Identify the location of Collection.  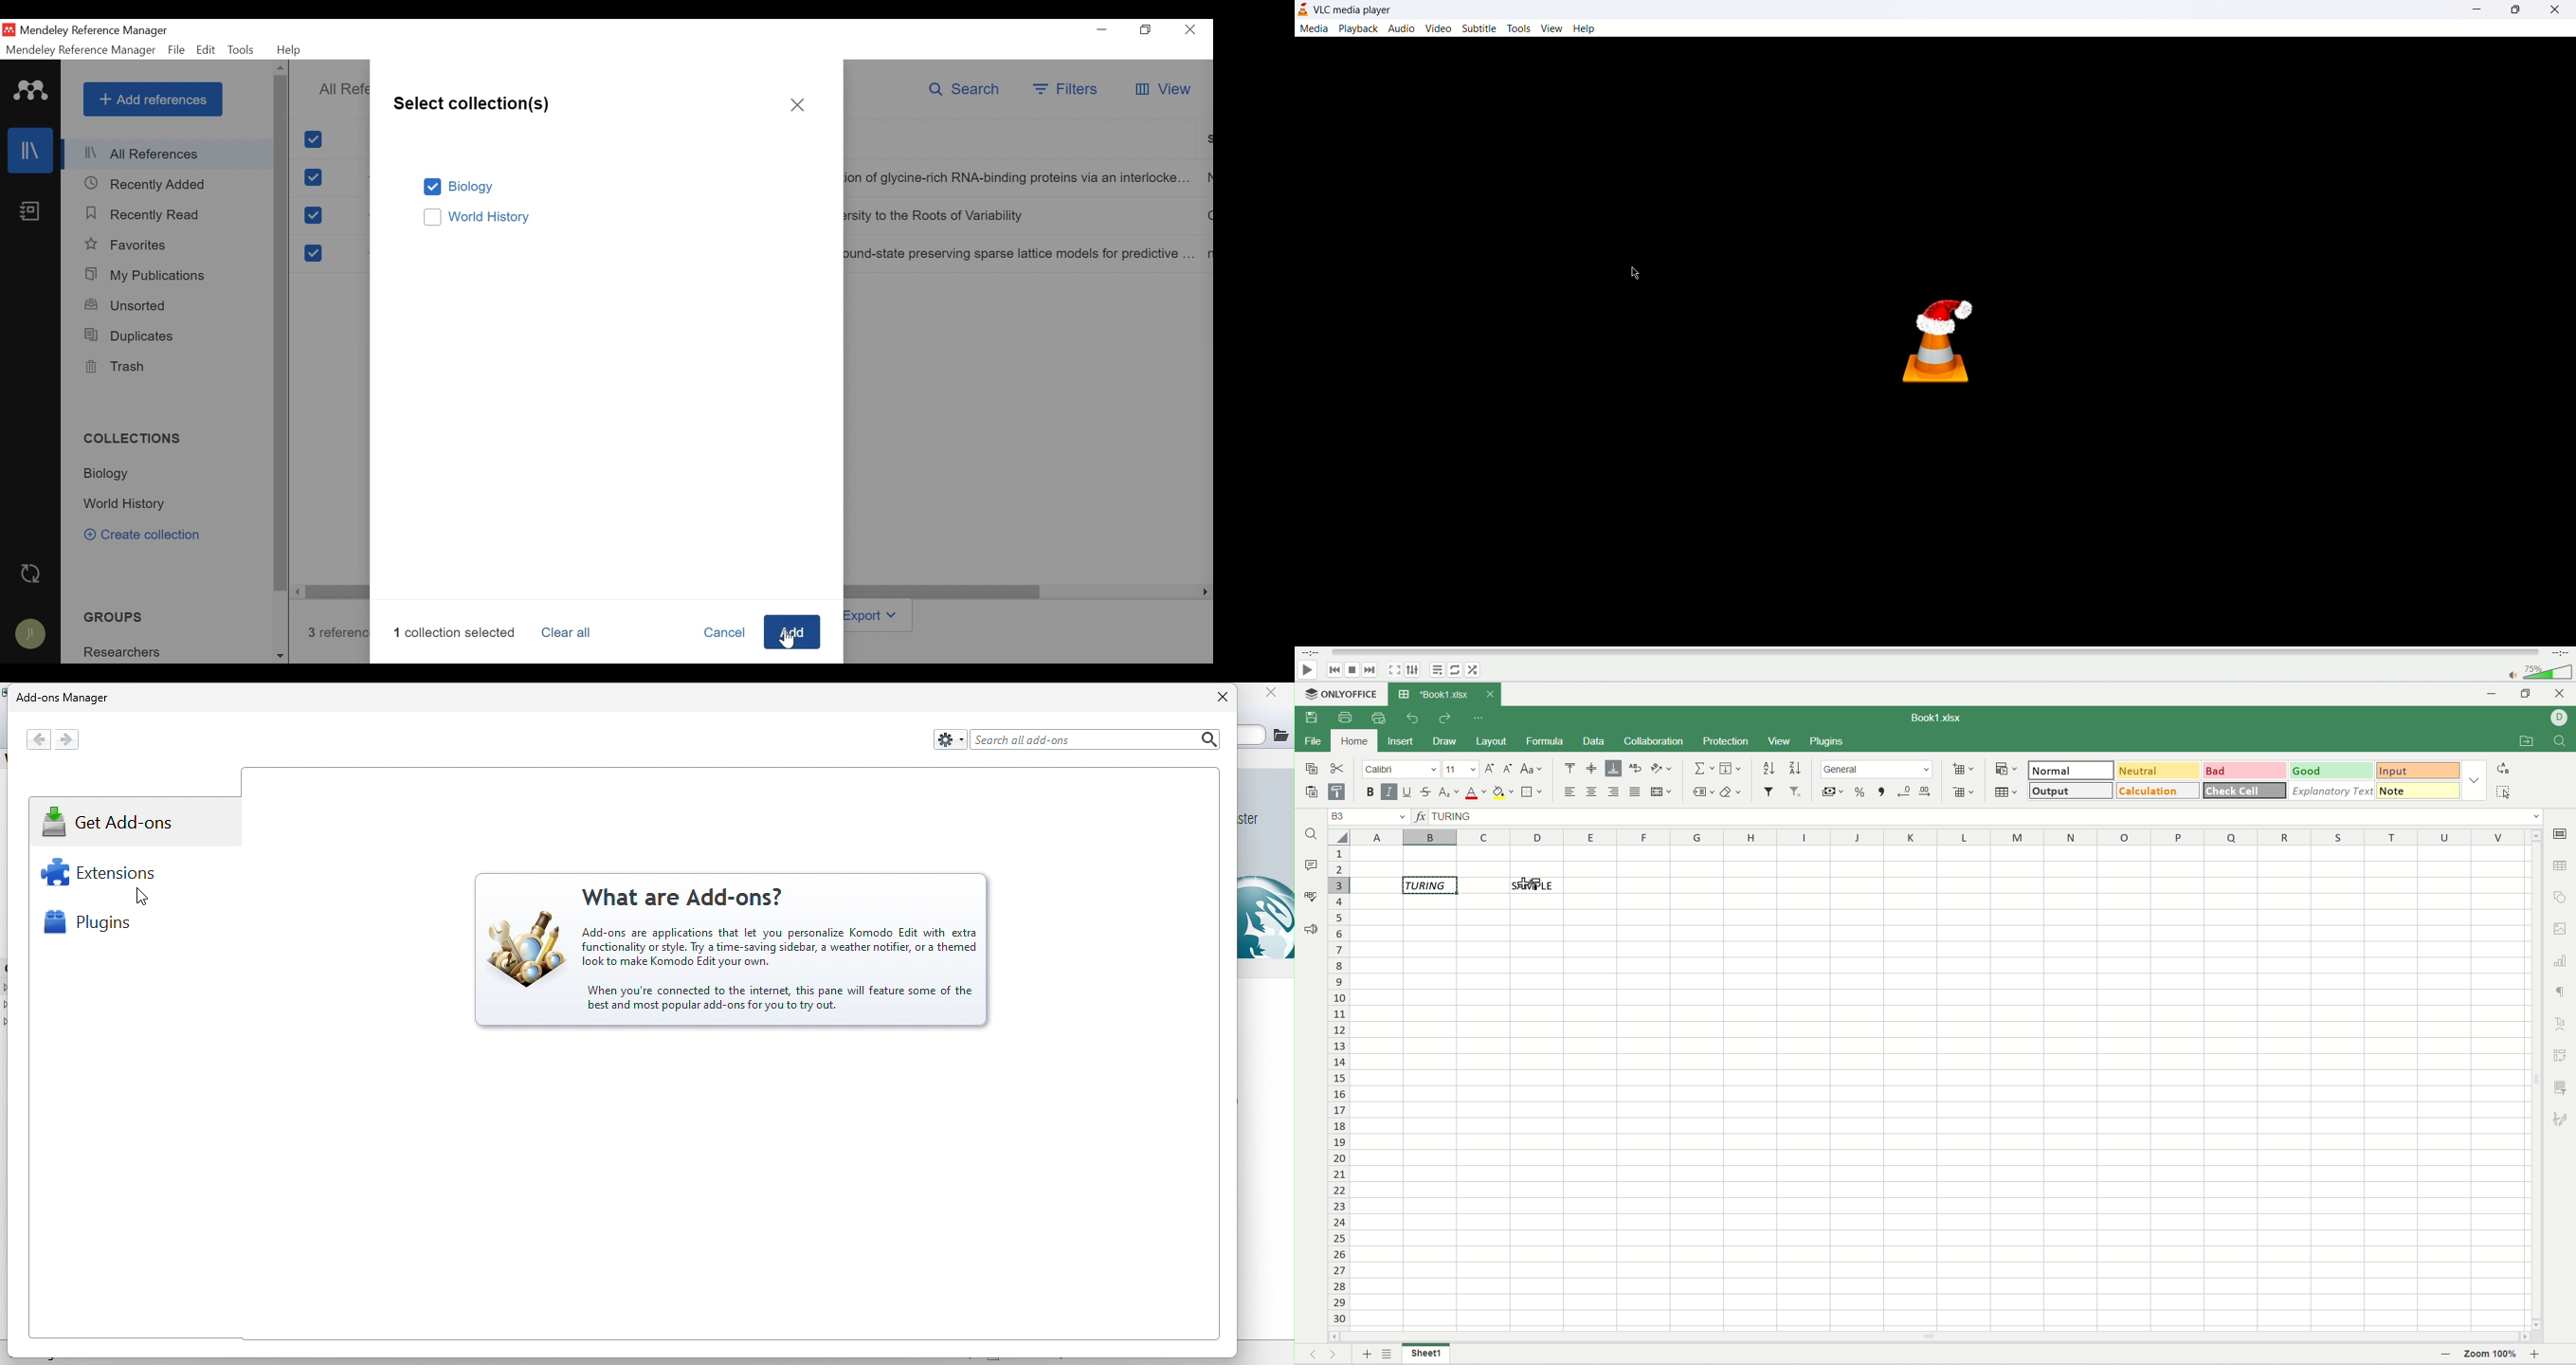
(126, 651).